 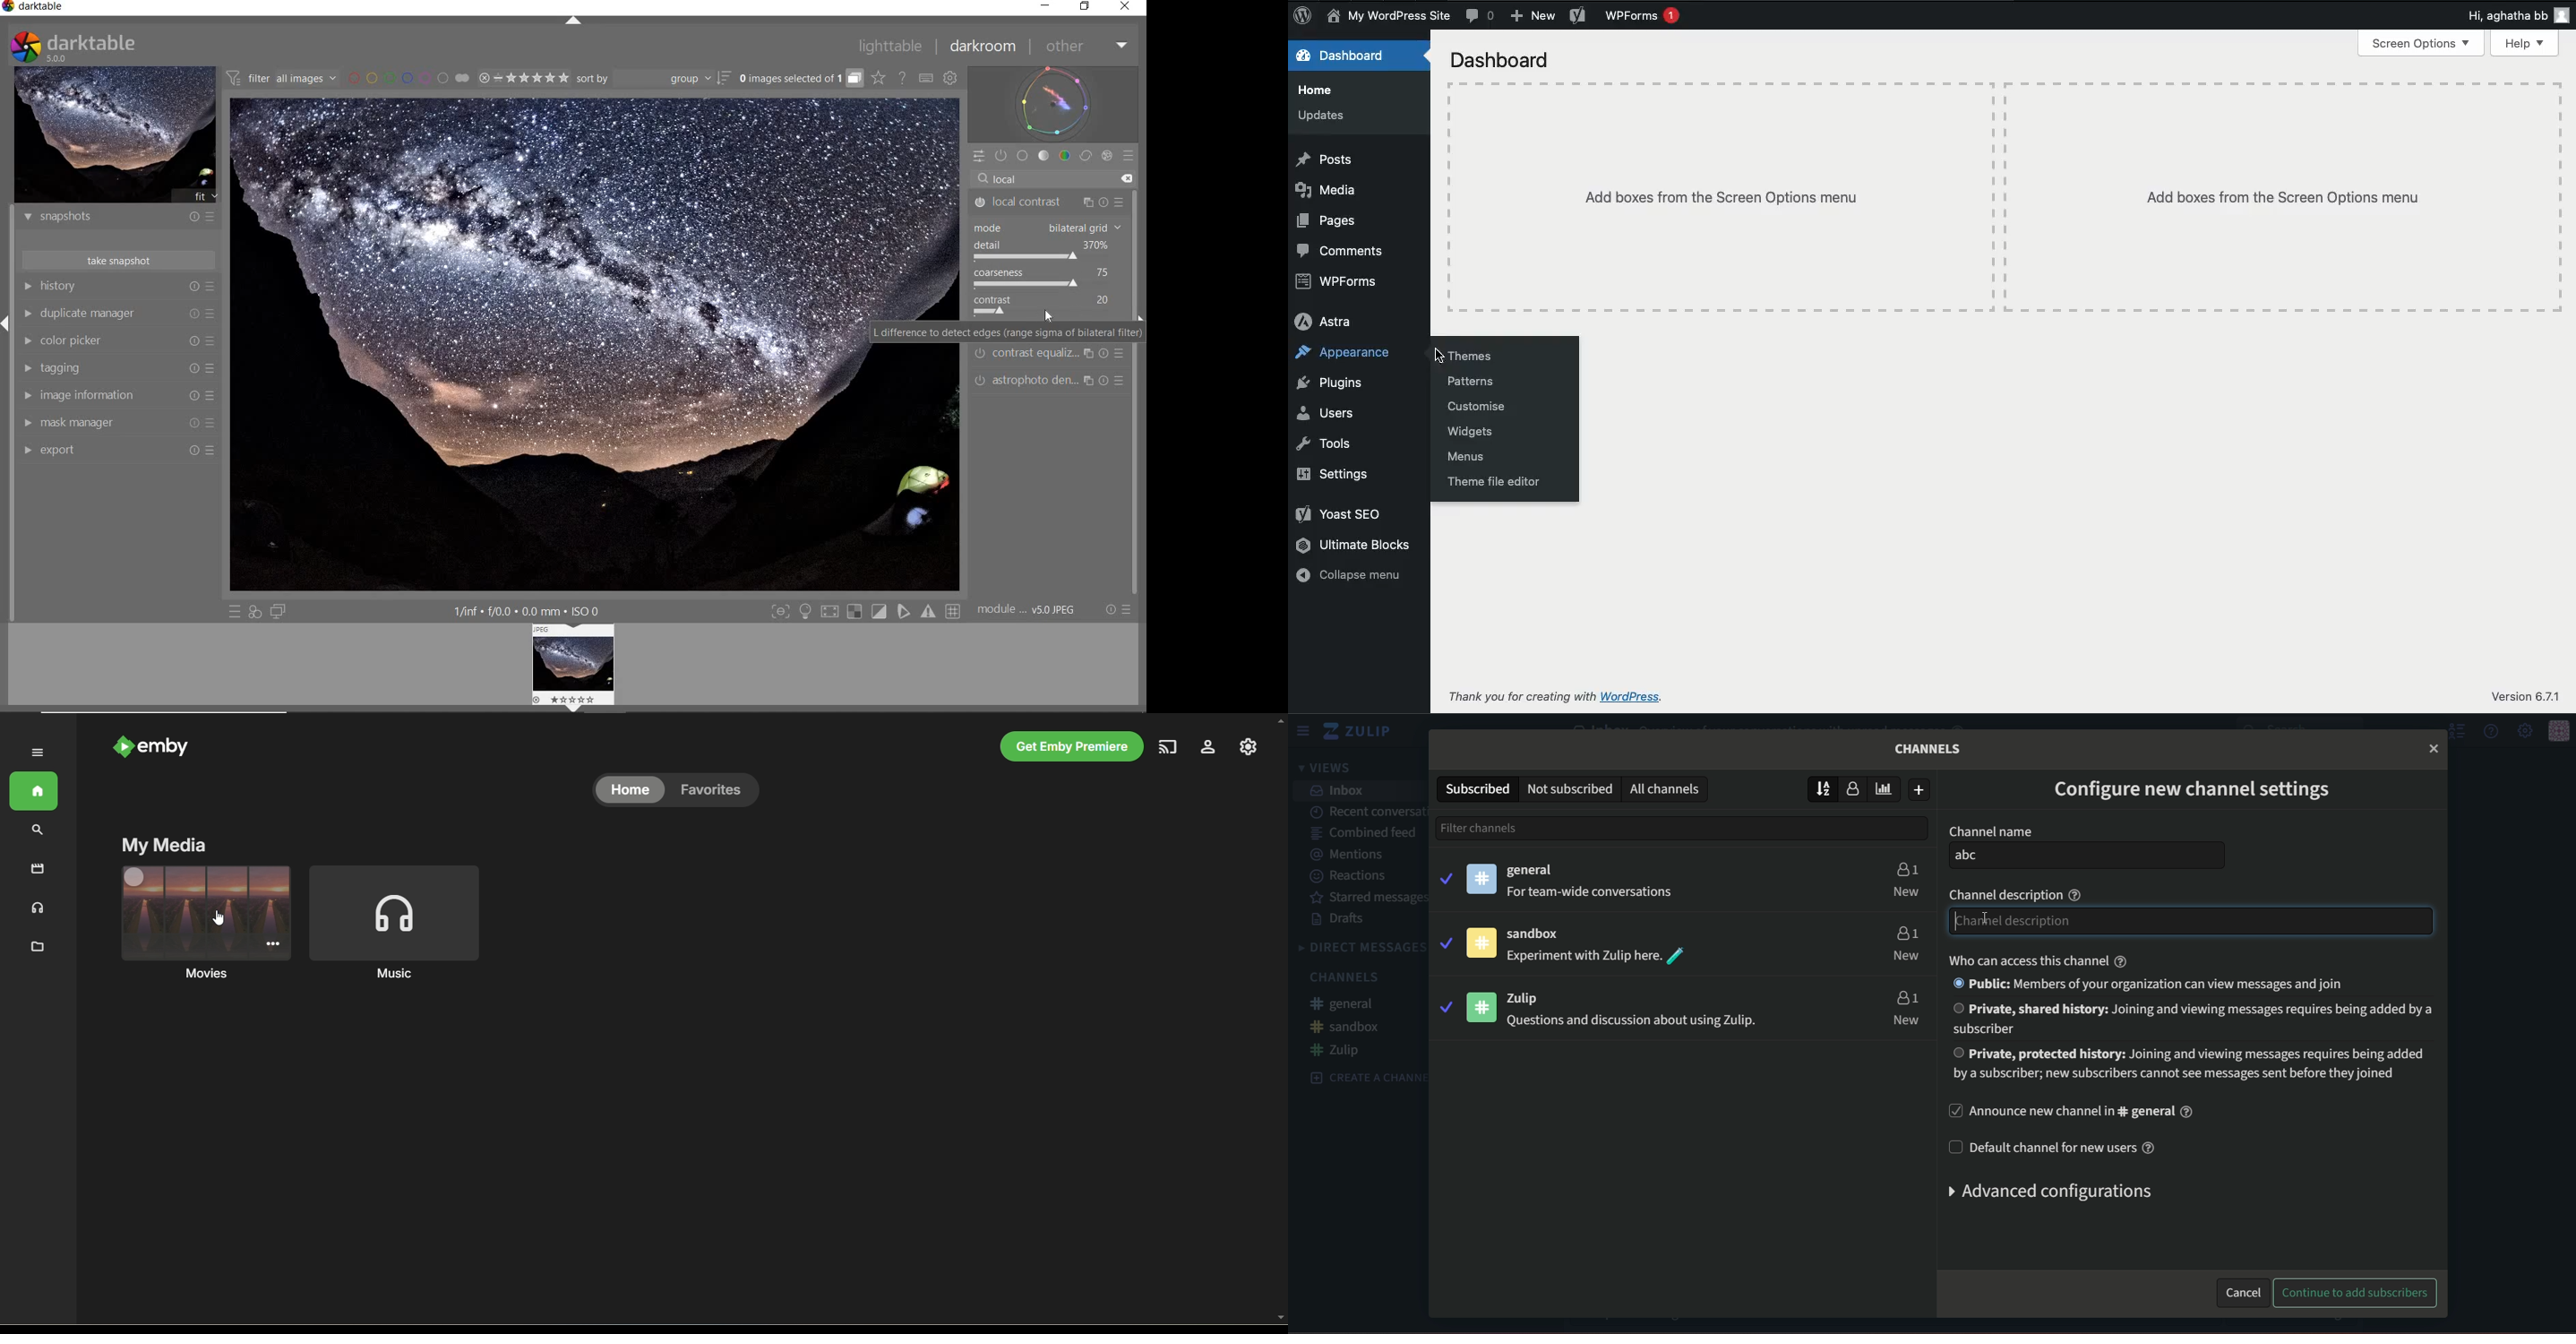 I want to click on contrast equalizer, so click(x=1036, y=356).